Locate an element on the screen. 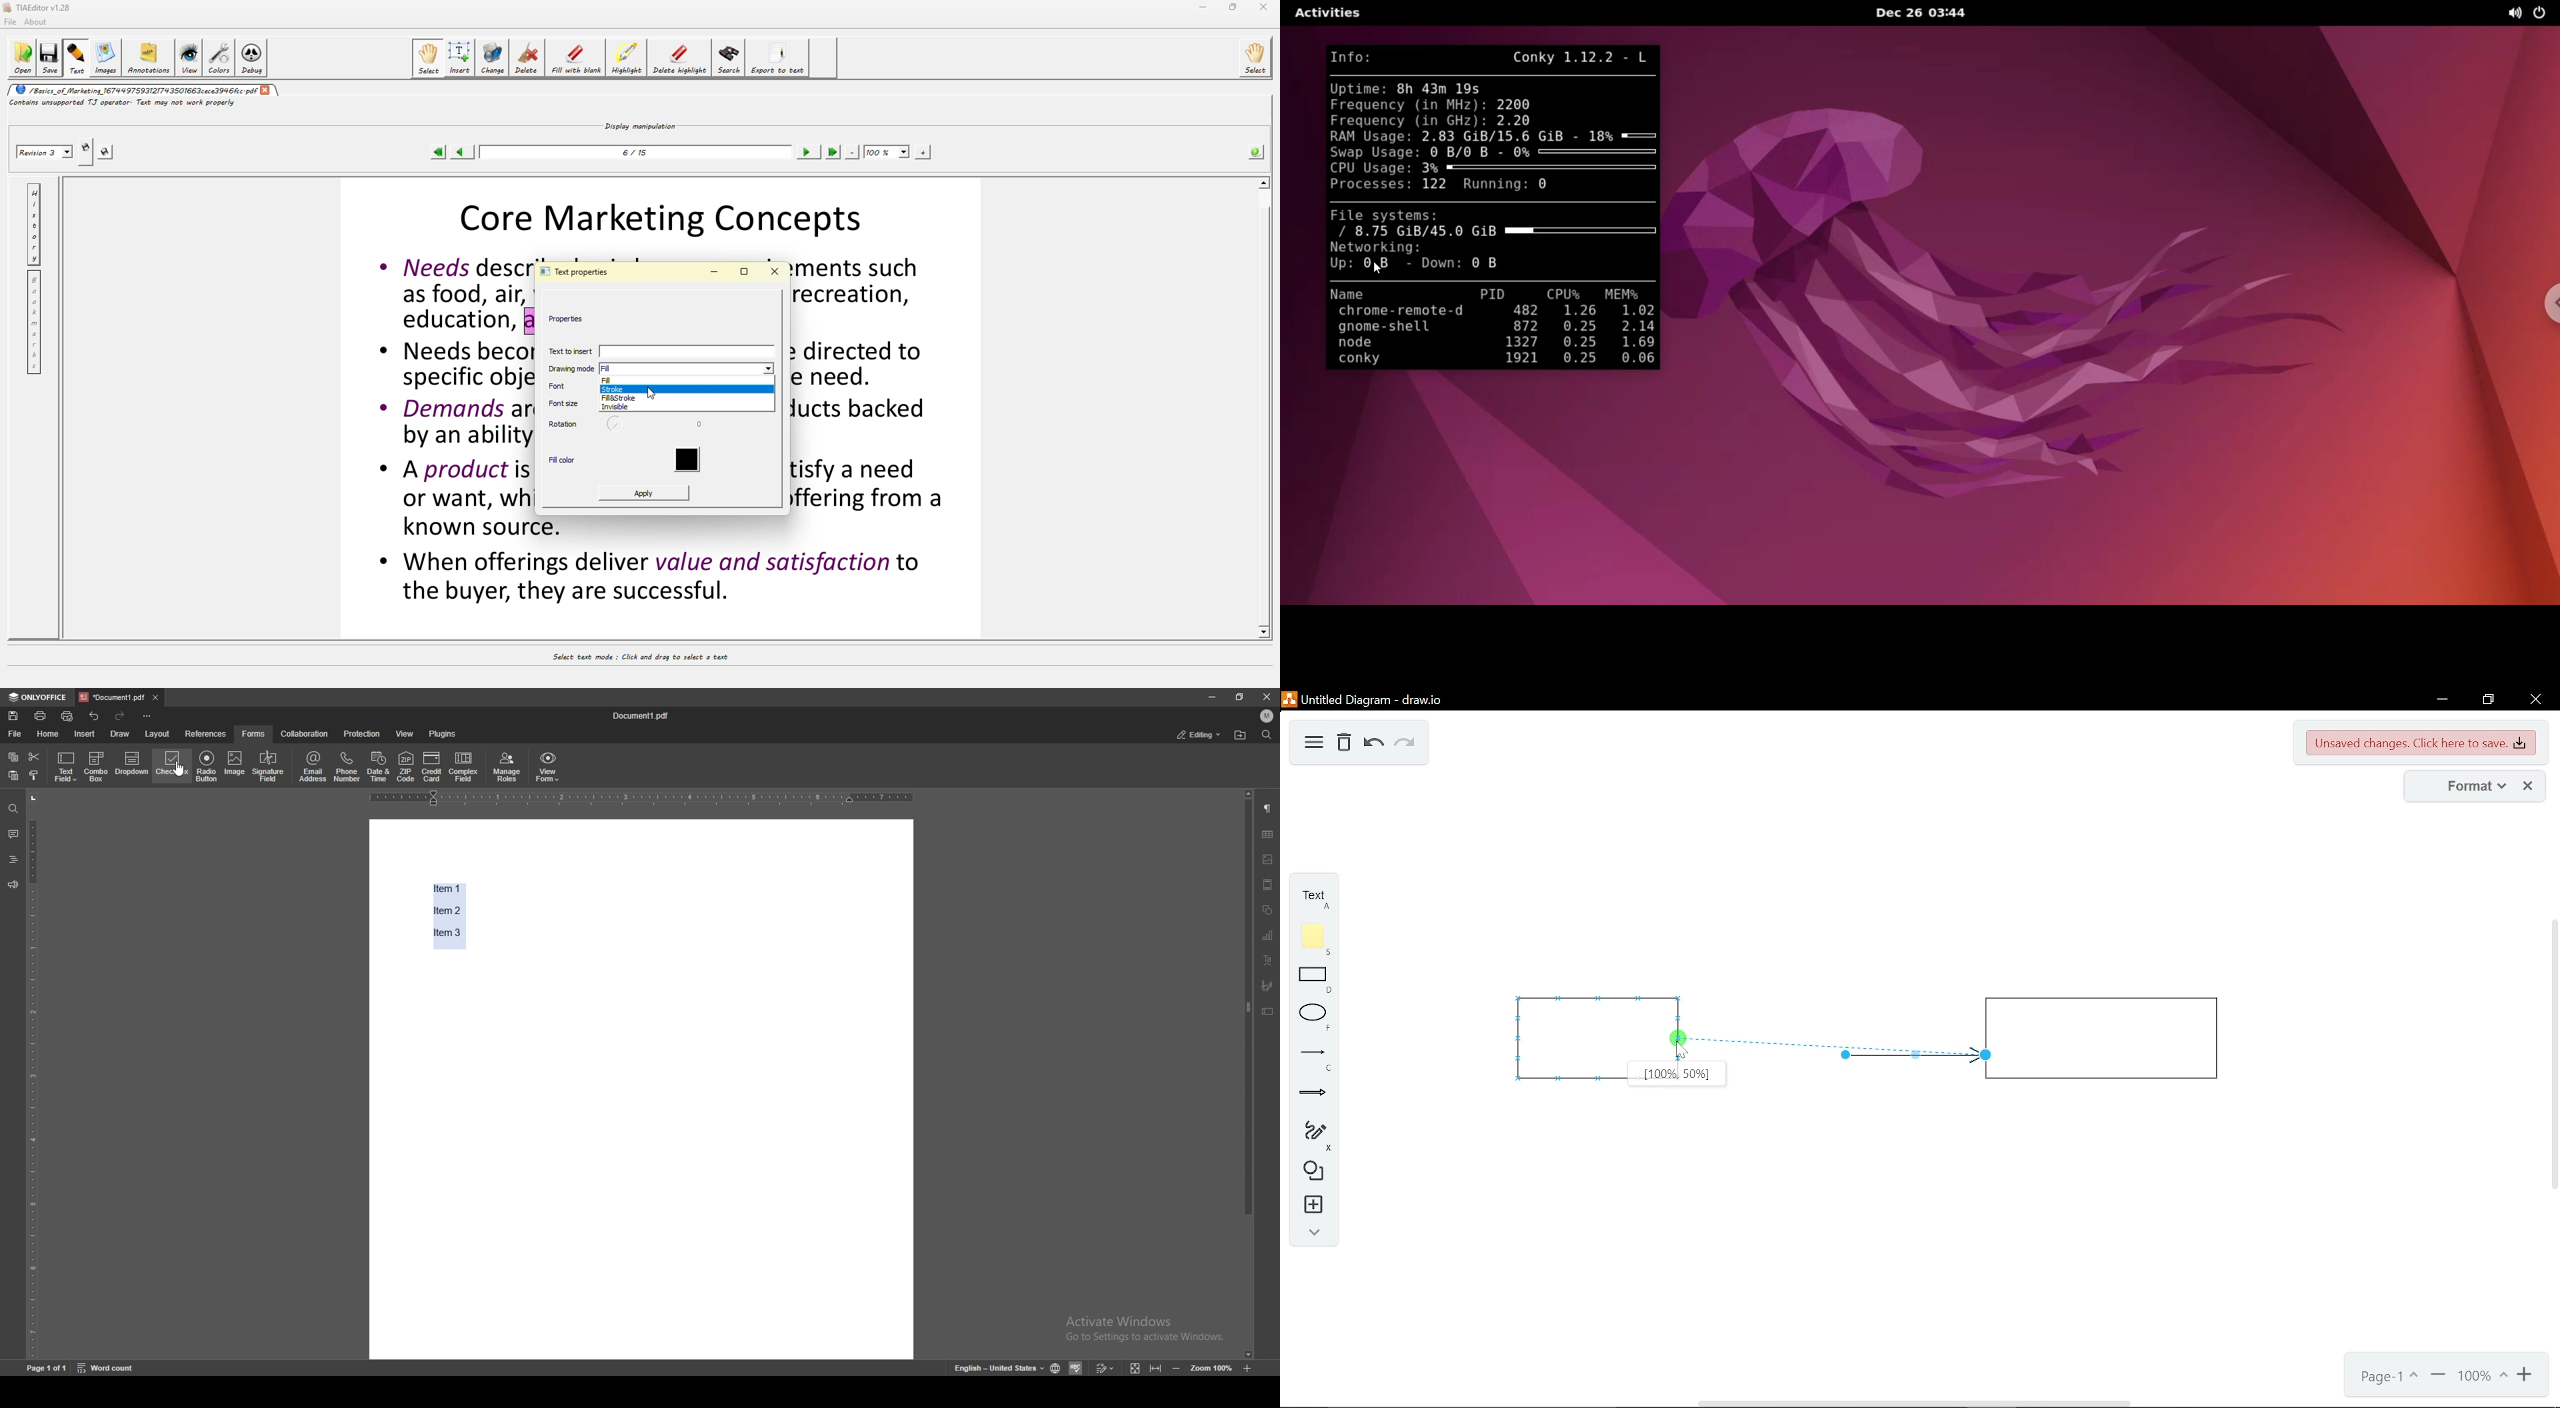  current zoom is located at coordinates (2481, 1377).